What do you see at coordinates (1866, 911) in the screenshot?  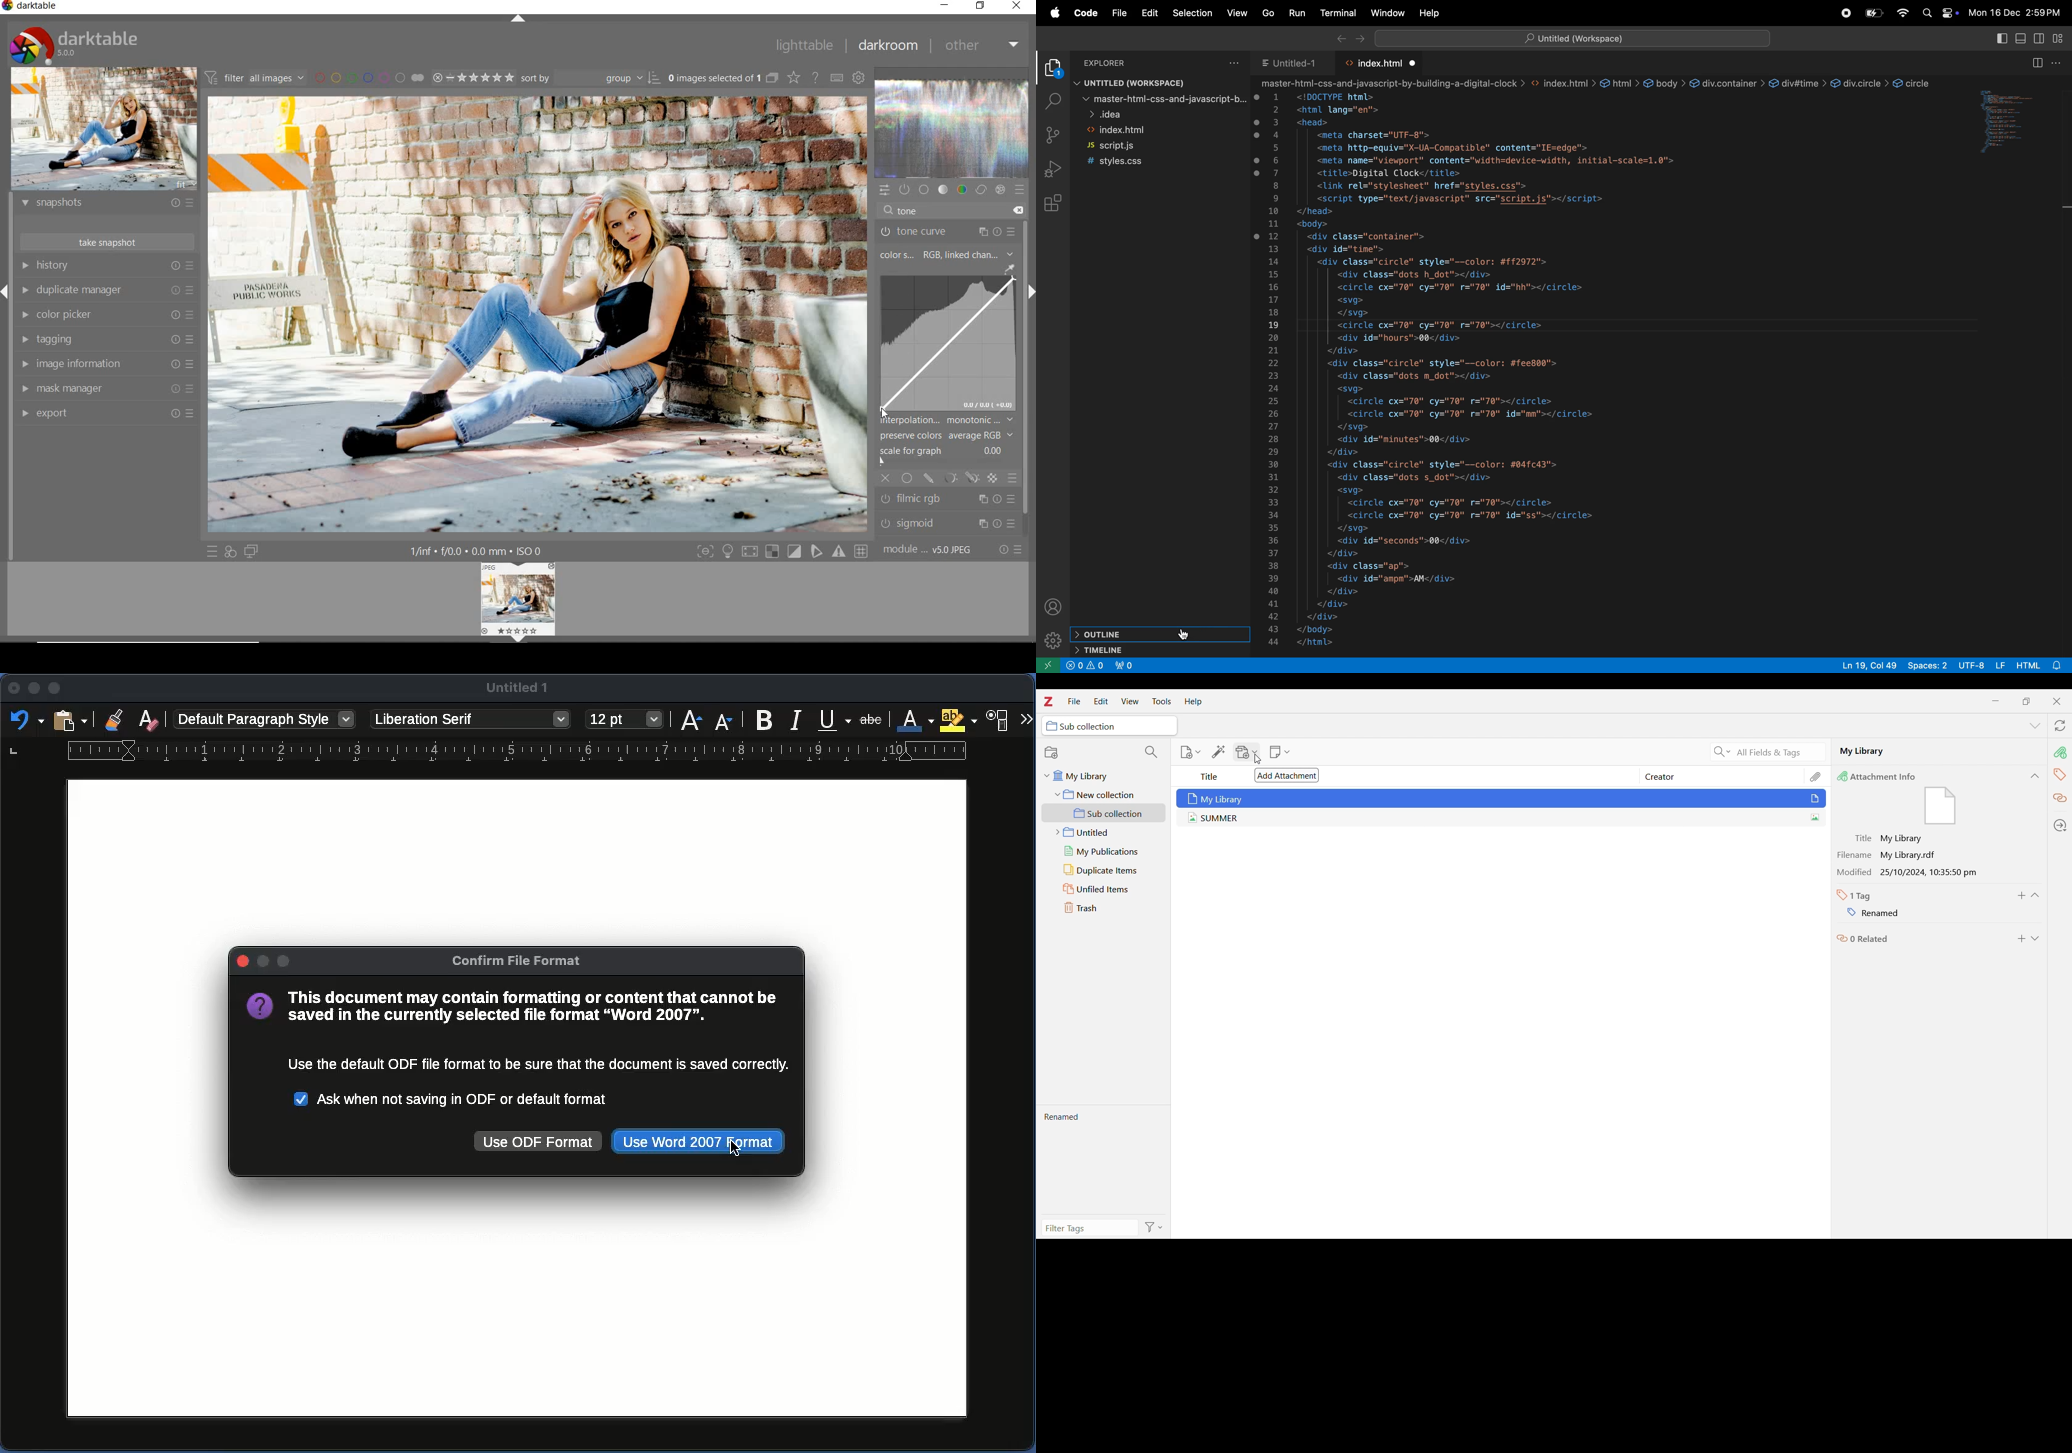 I see `Name of tag` at bounding box center [1866, 911].